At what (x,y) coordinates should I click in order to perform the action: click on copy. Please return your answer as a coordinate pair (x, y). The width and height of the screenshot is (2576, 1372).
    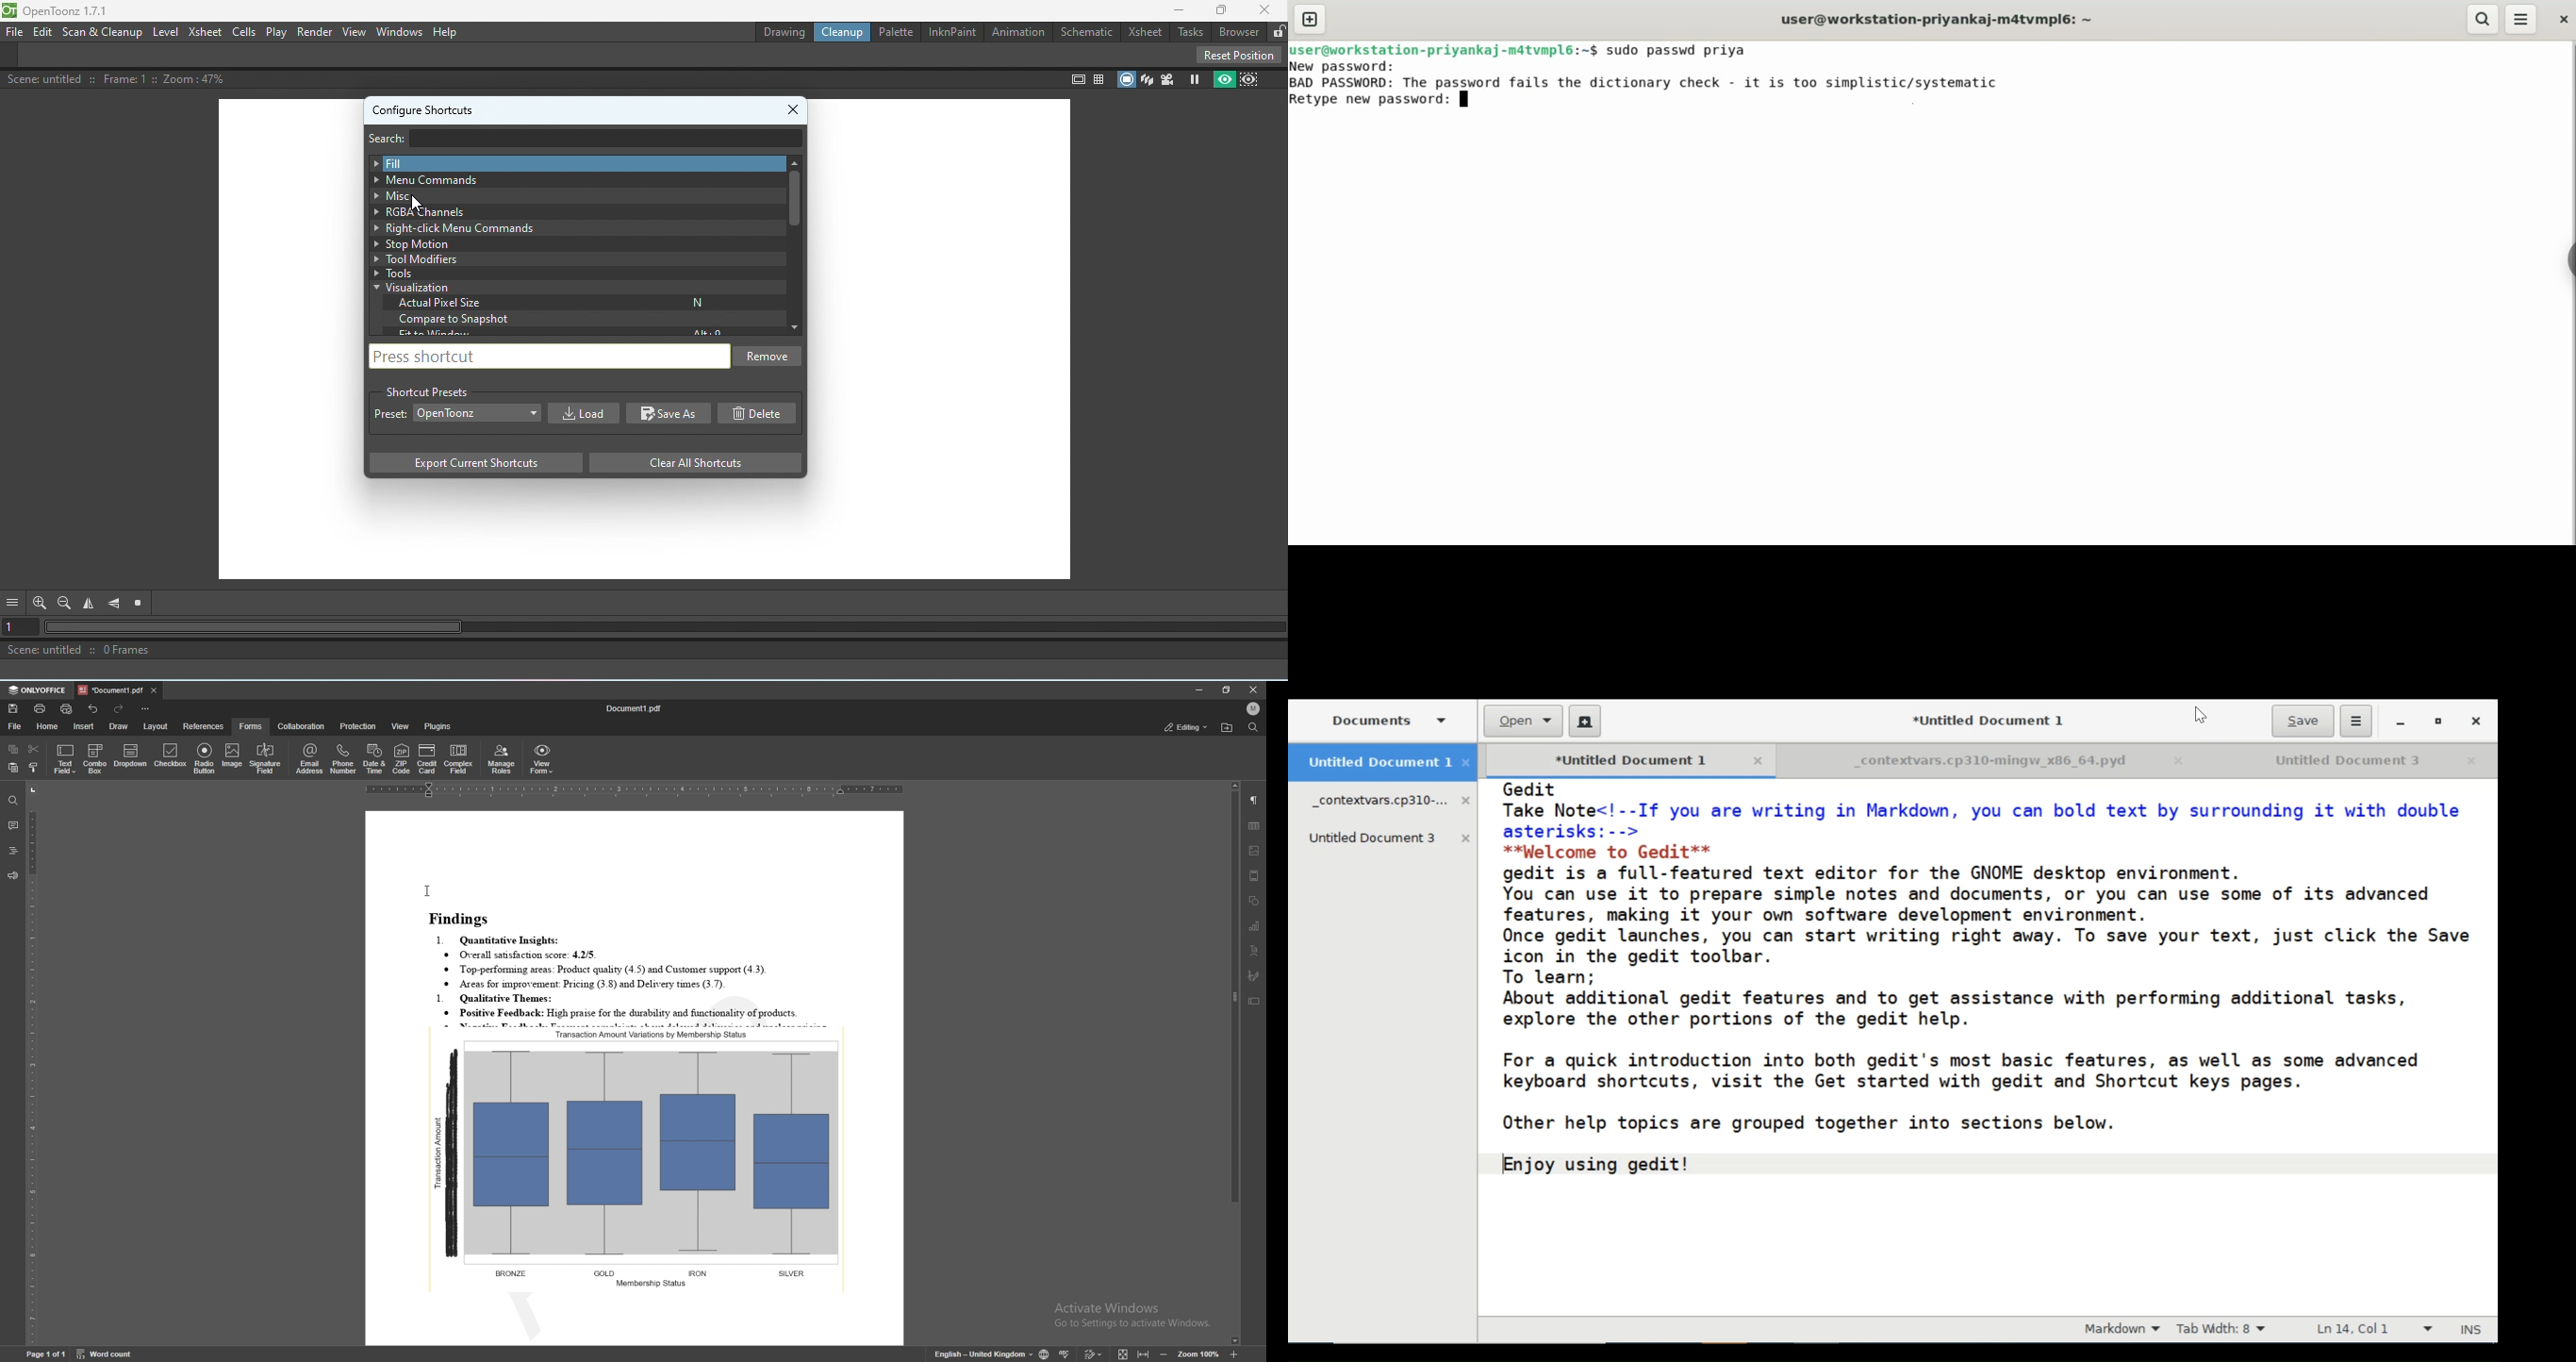
    Looking at the image, I should click on (13, 750).